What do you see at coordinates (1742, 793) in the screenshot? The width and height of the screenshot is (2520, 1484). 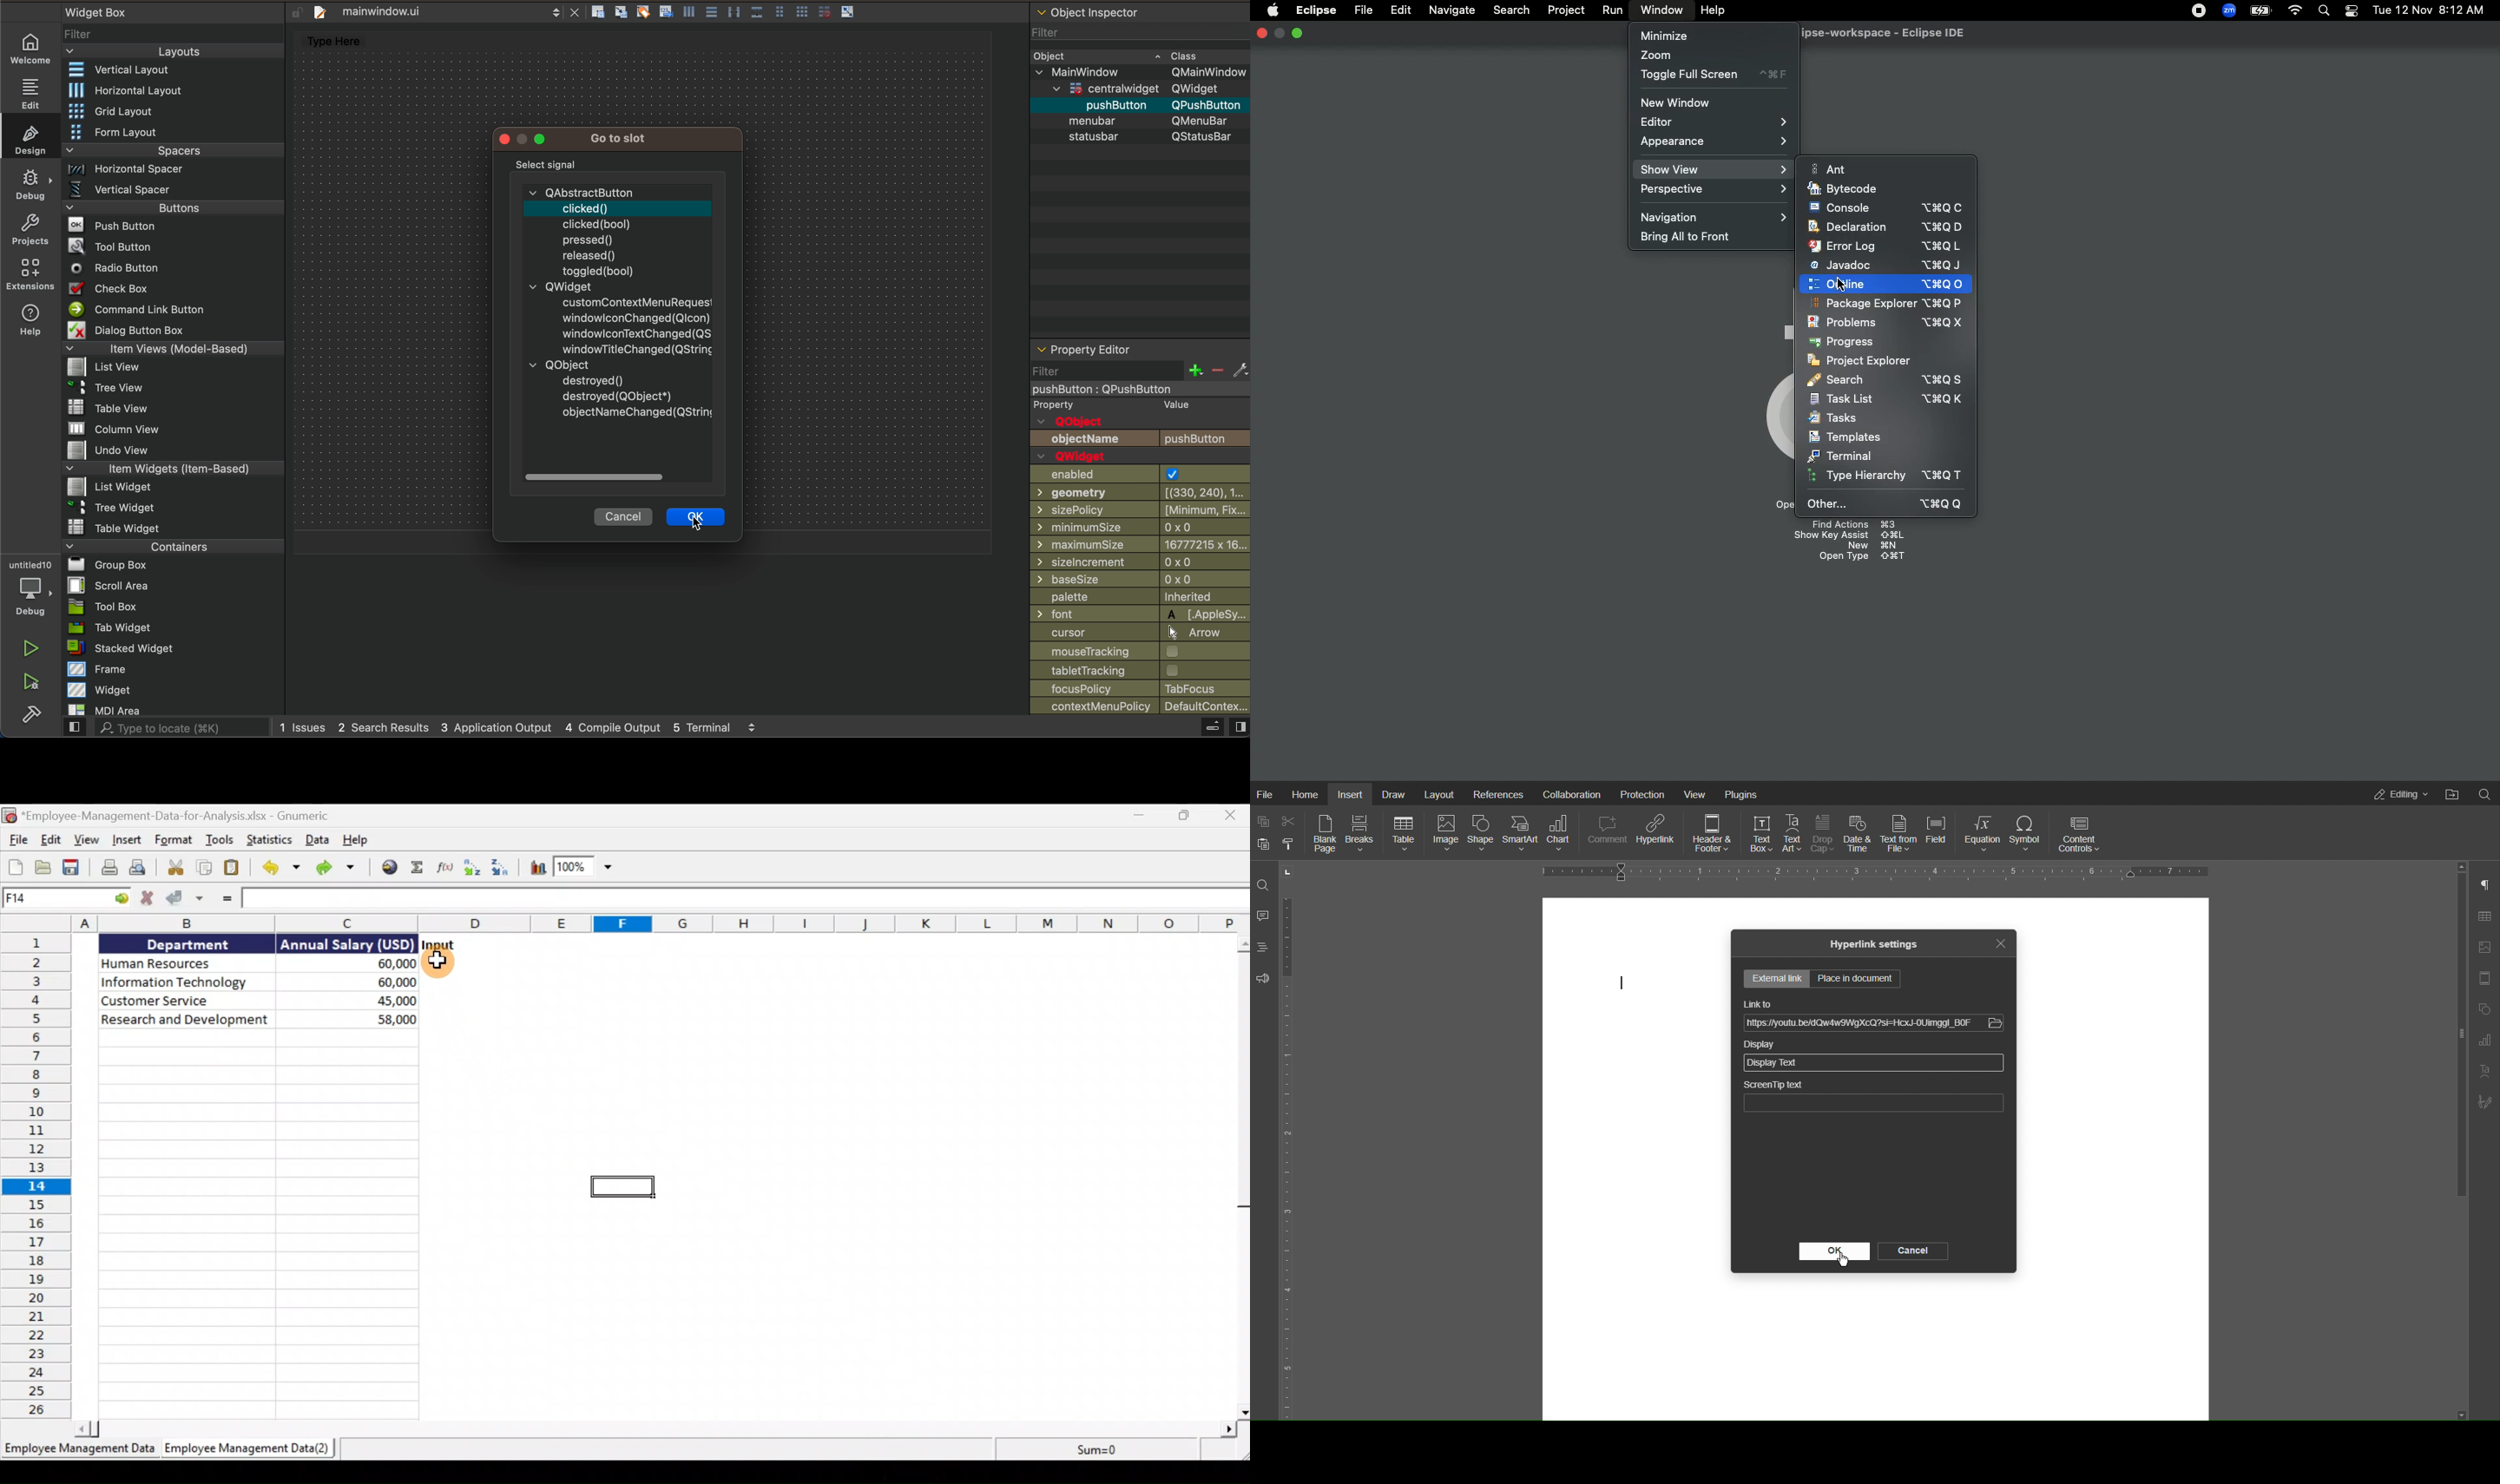 I see `Plugins` at bounding box center [1742, 793].